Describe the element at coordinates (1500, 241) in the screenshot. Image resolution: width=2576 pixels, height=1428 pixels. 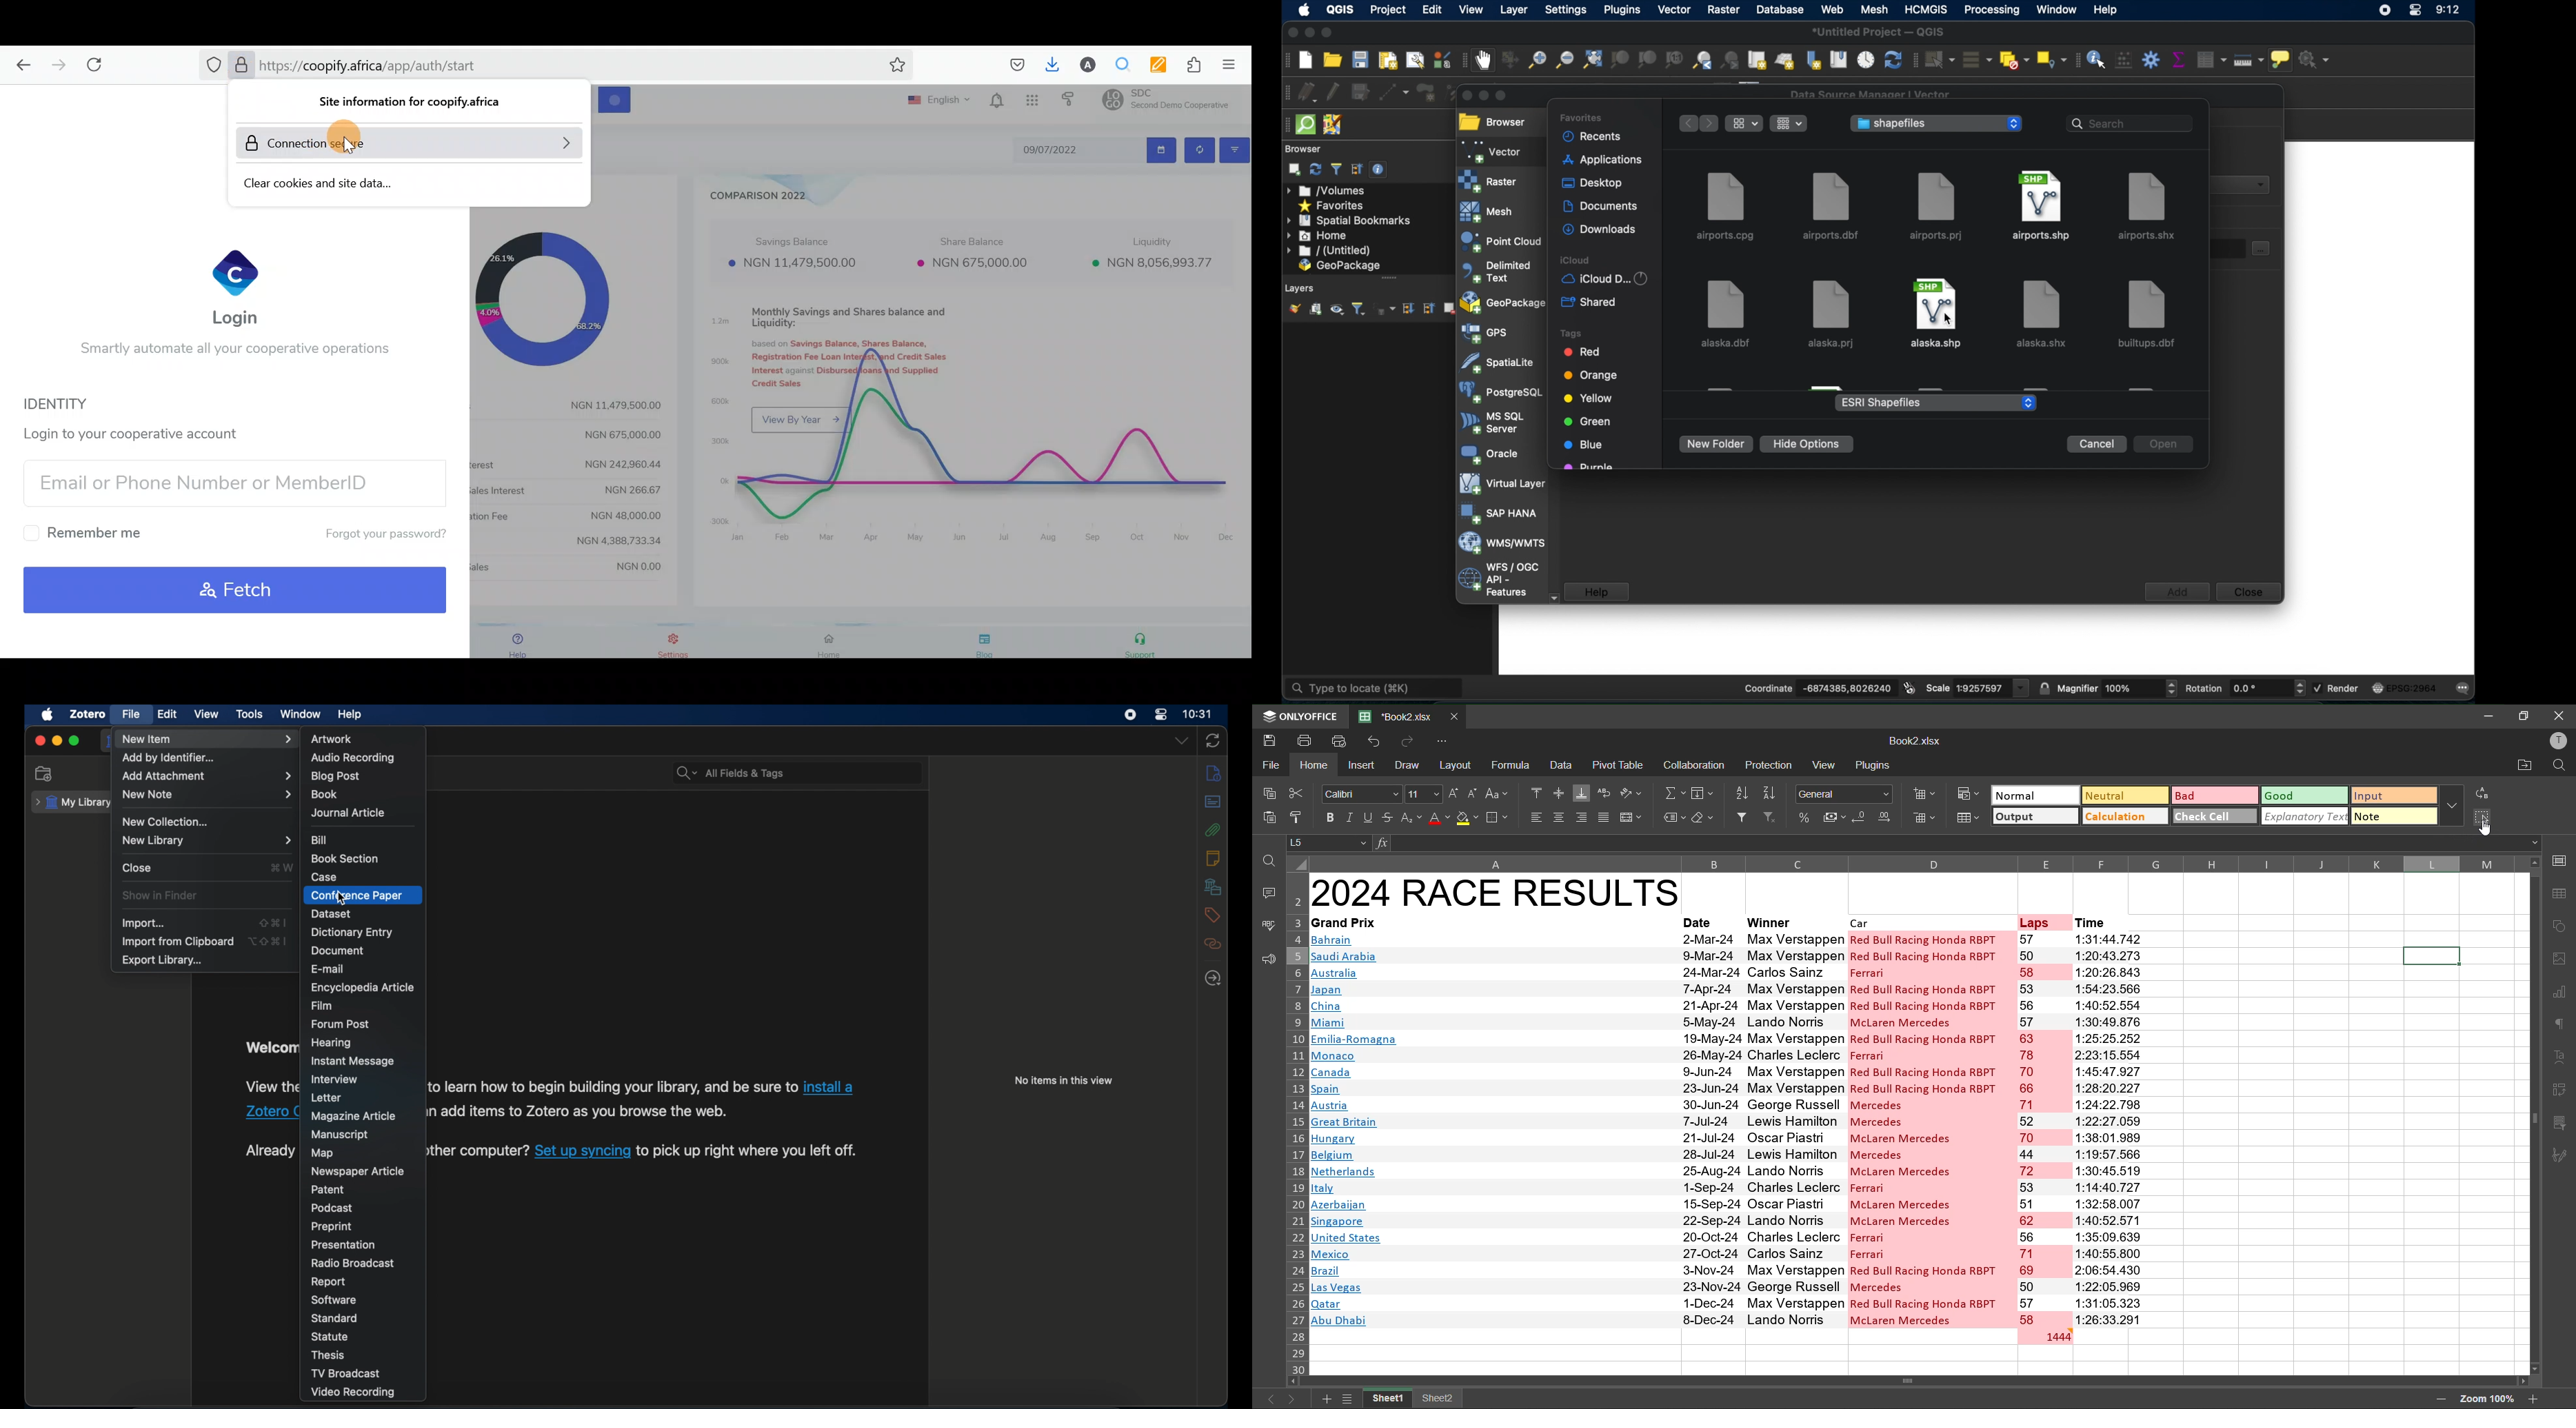
I see `point cloud ` at that location.